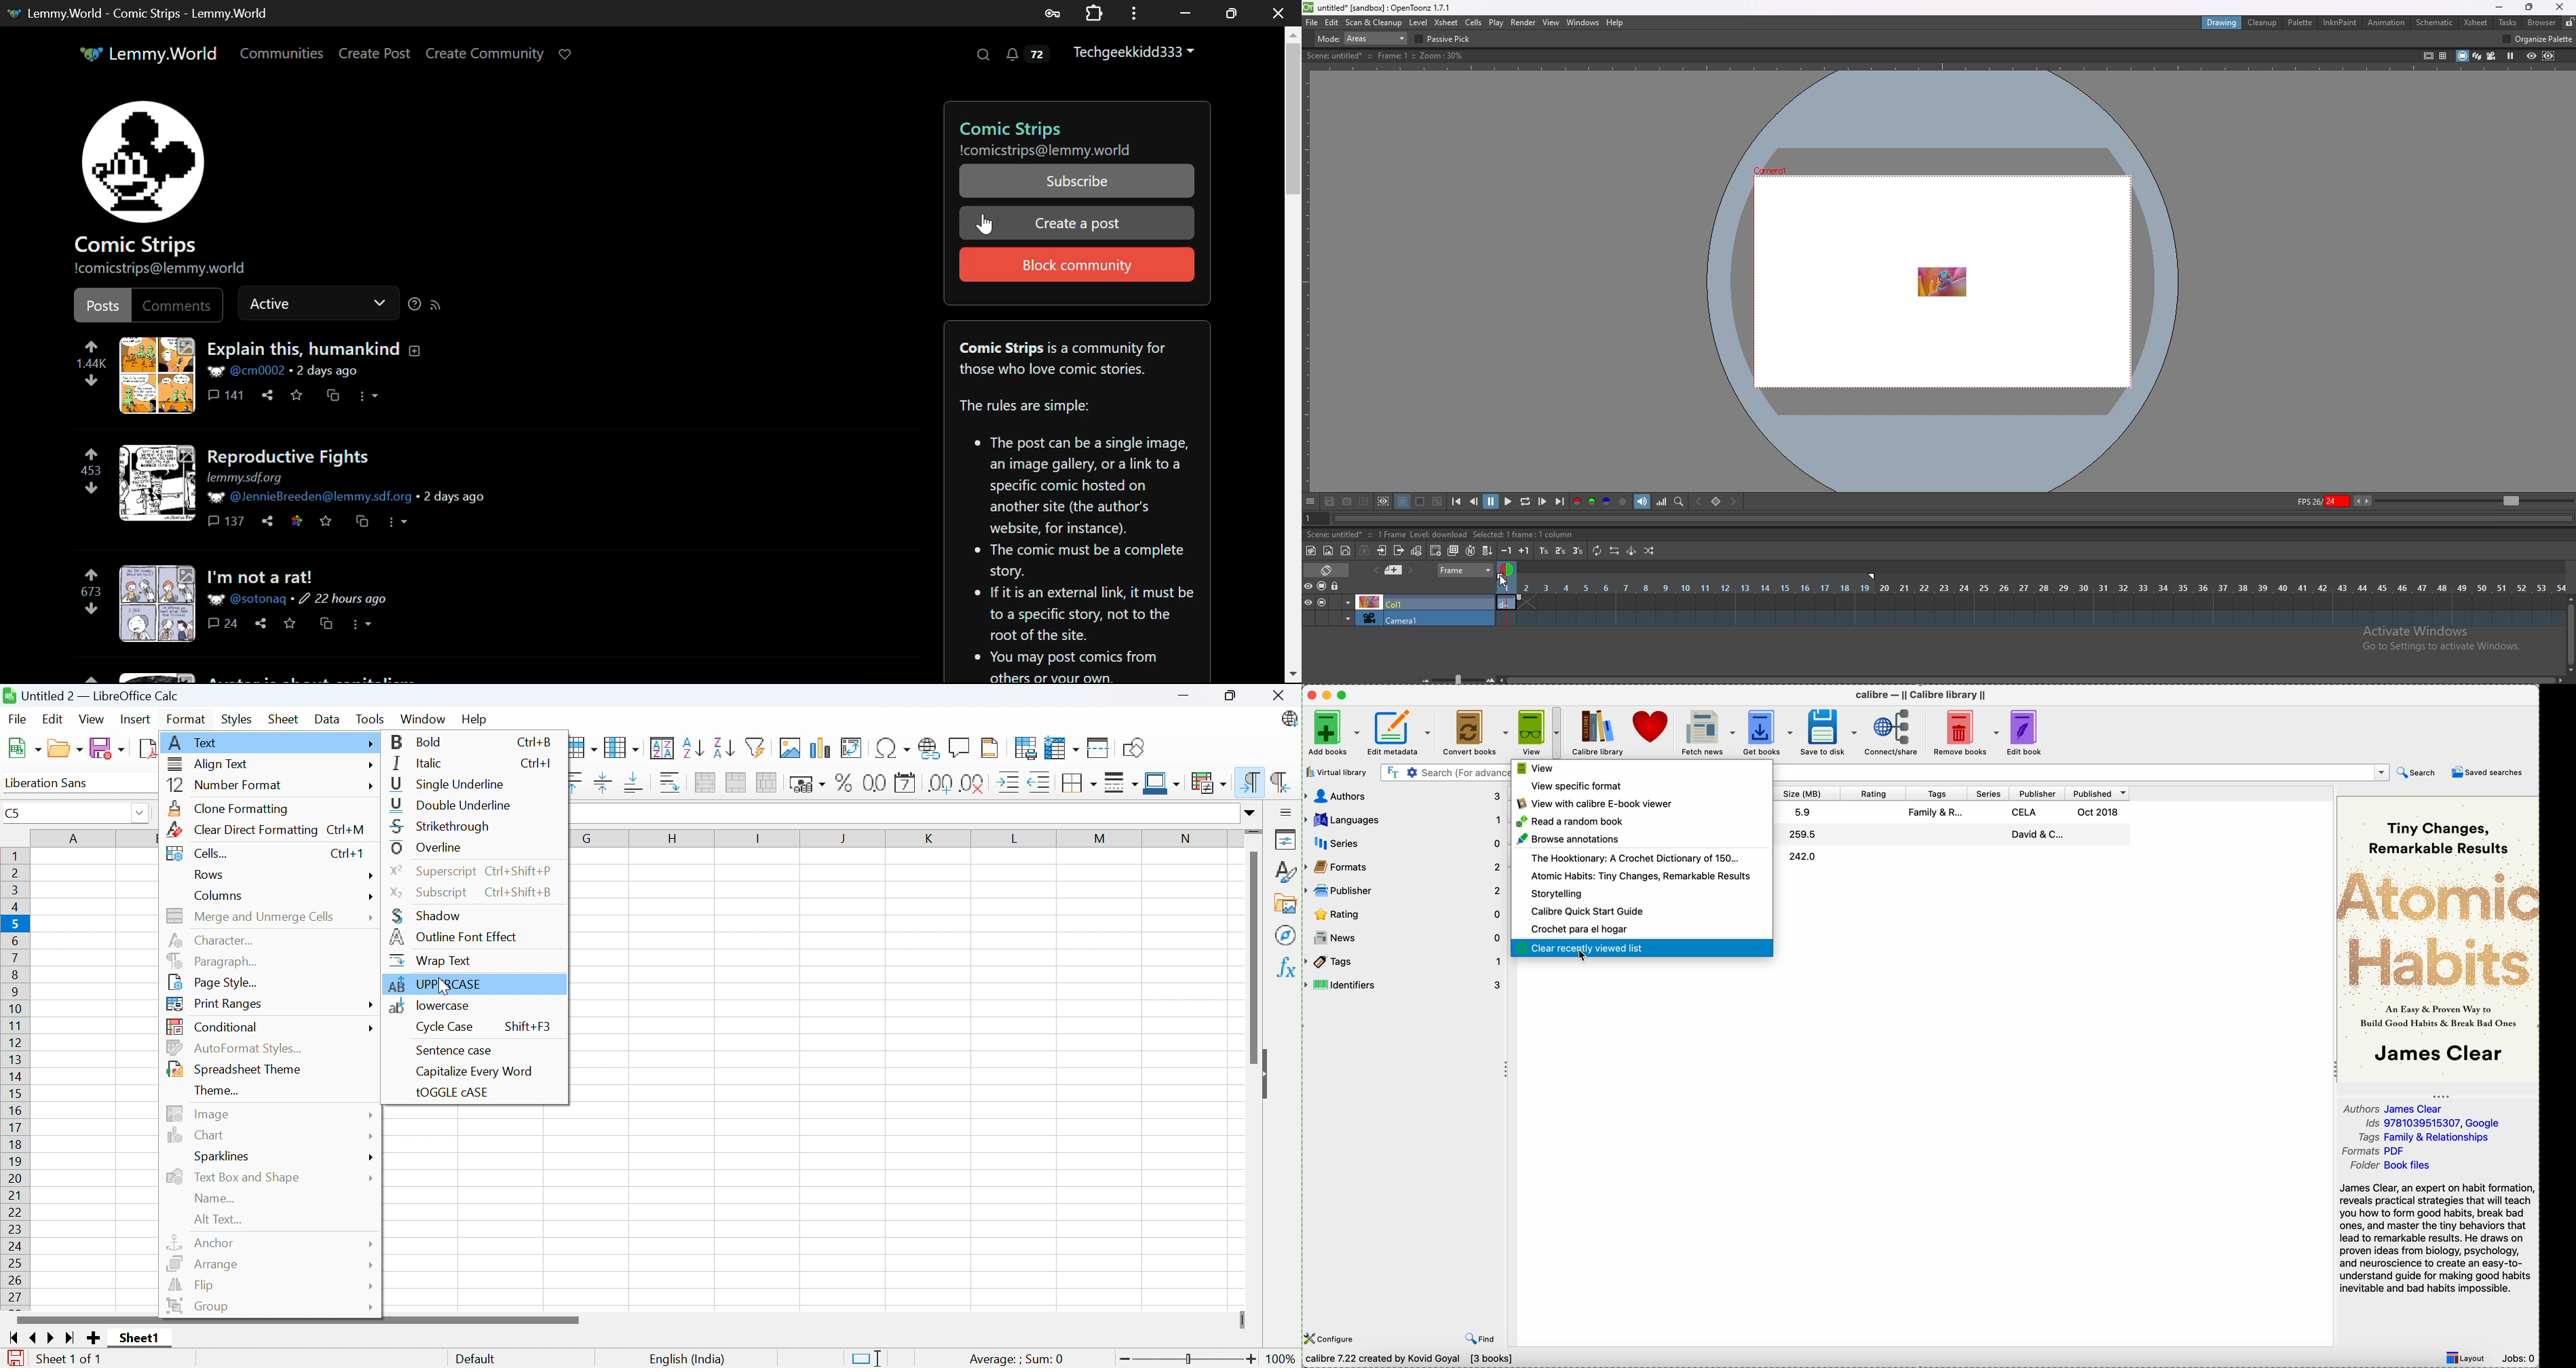  I want to click on Sheet1, so click(139, 1340).